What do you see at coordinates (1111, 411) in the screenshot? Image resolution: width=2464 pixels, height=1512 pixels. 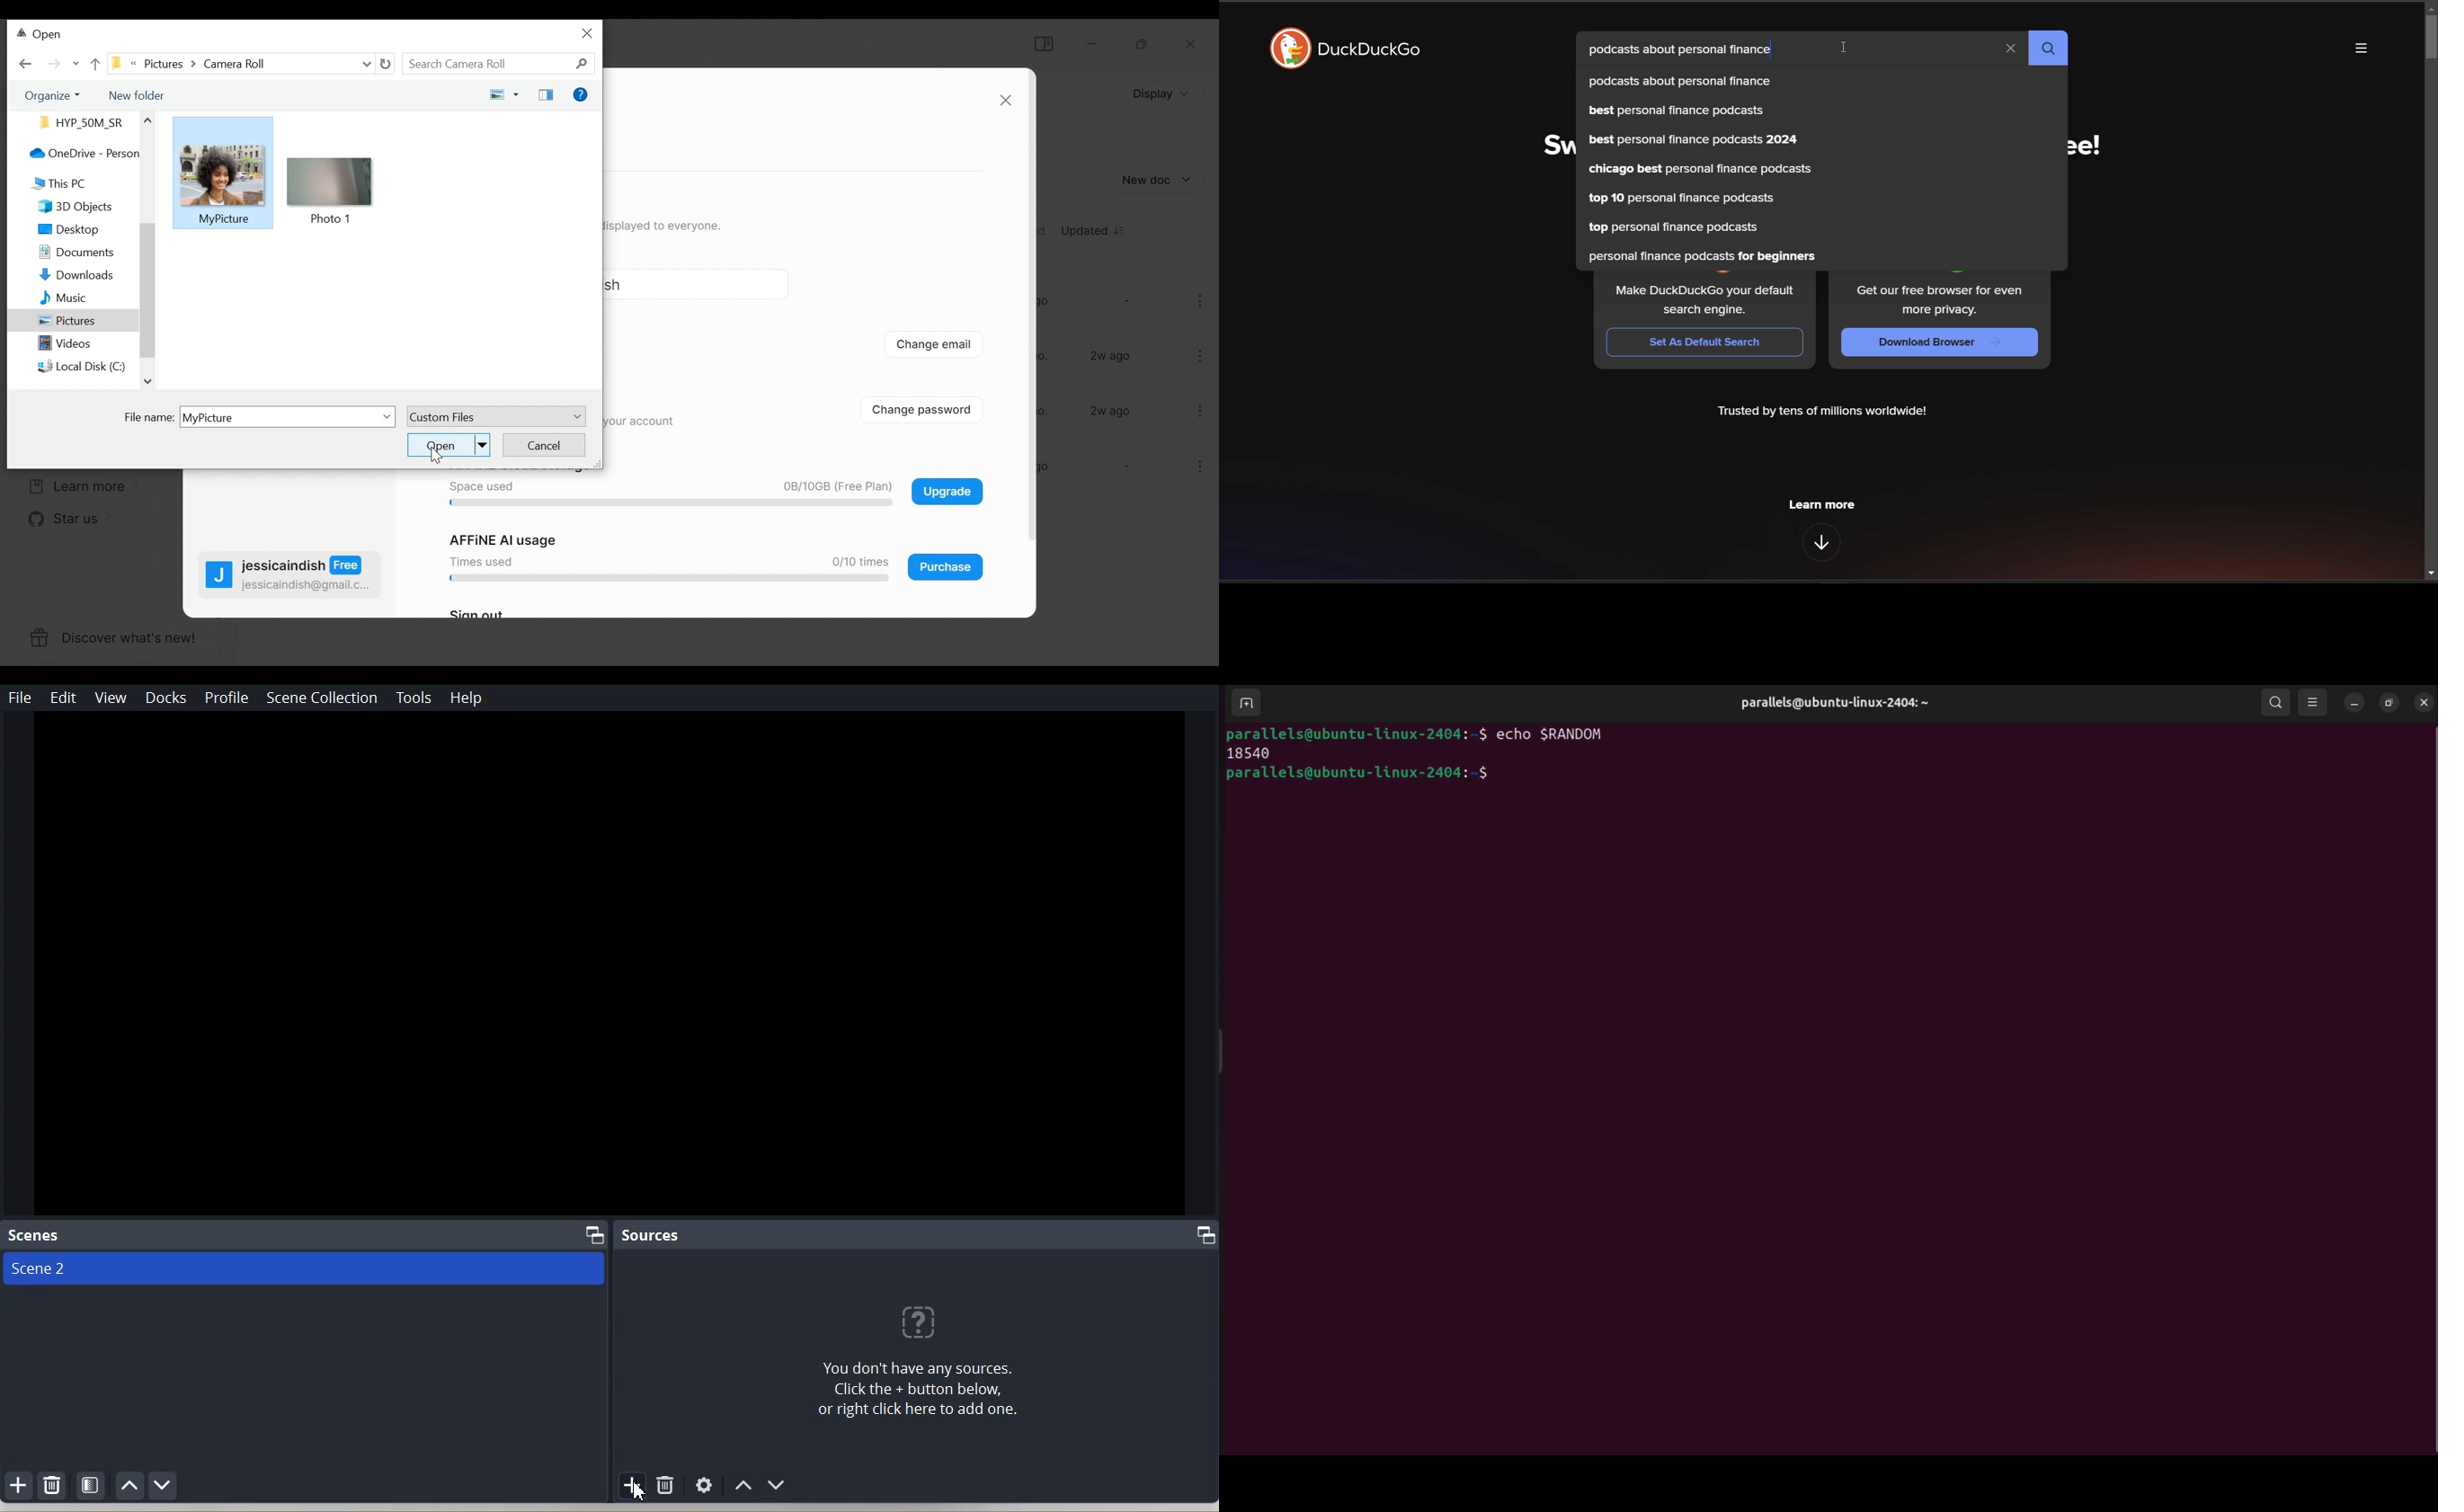 I see `2w ago` at bounding box center [1111, 411].